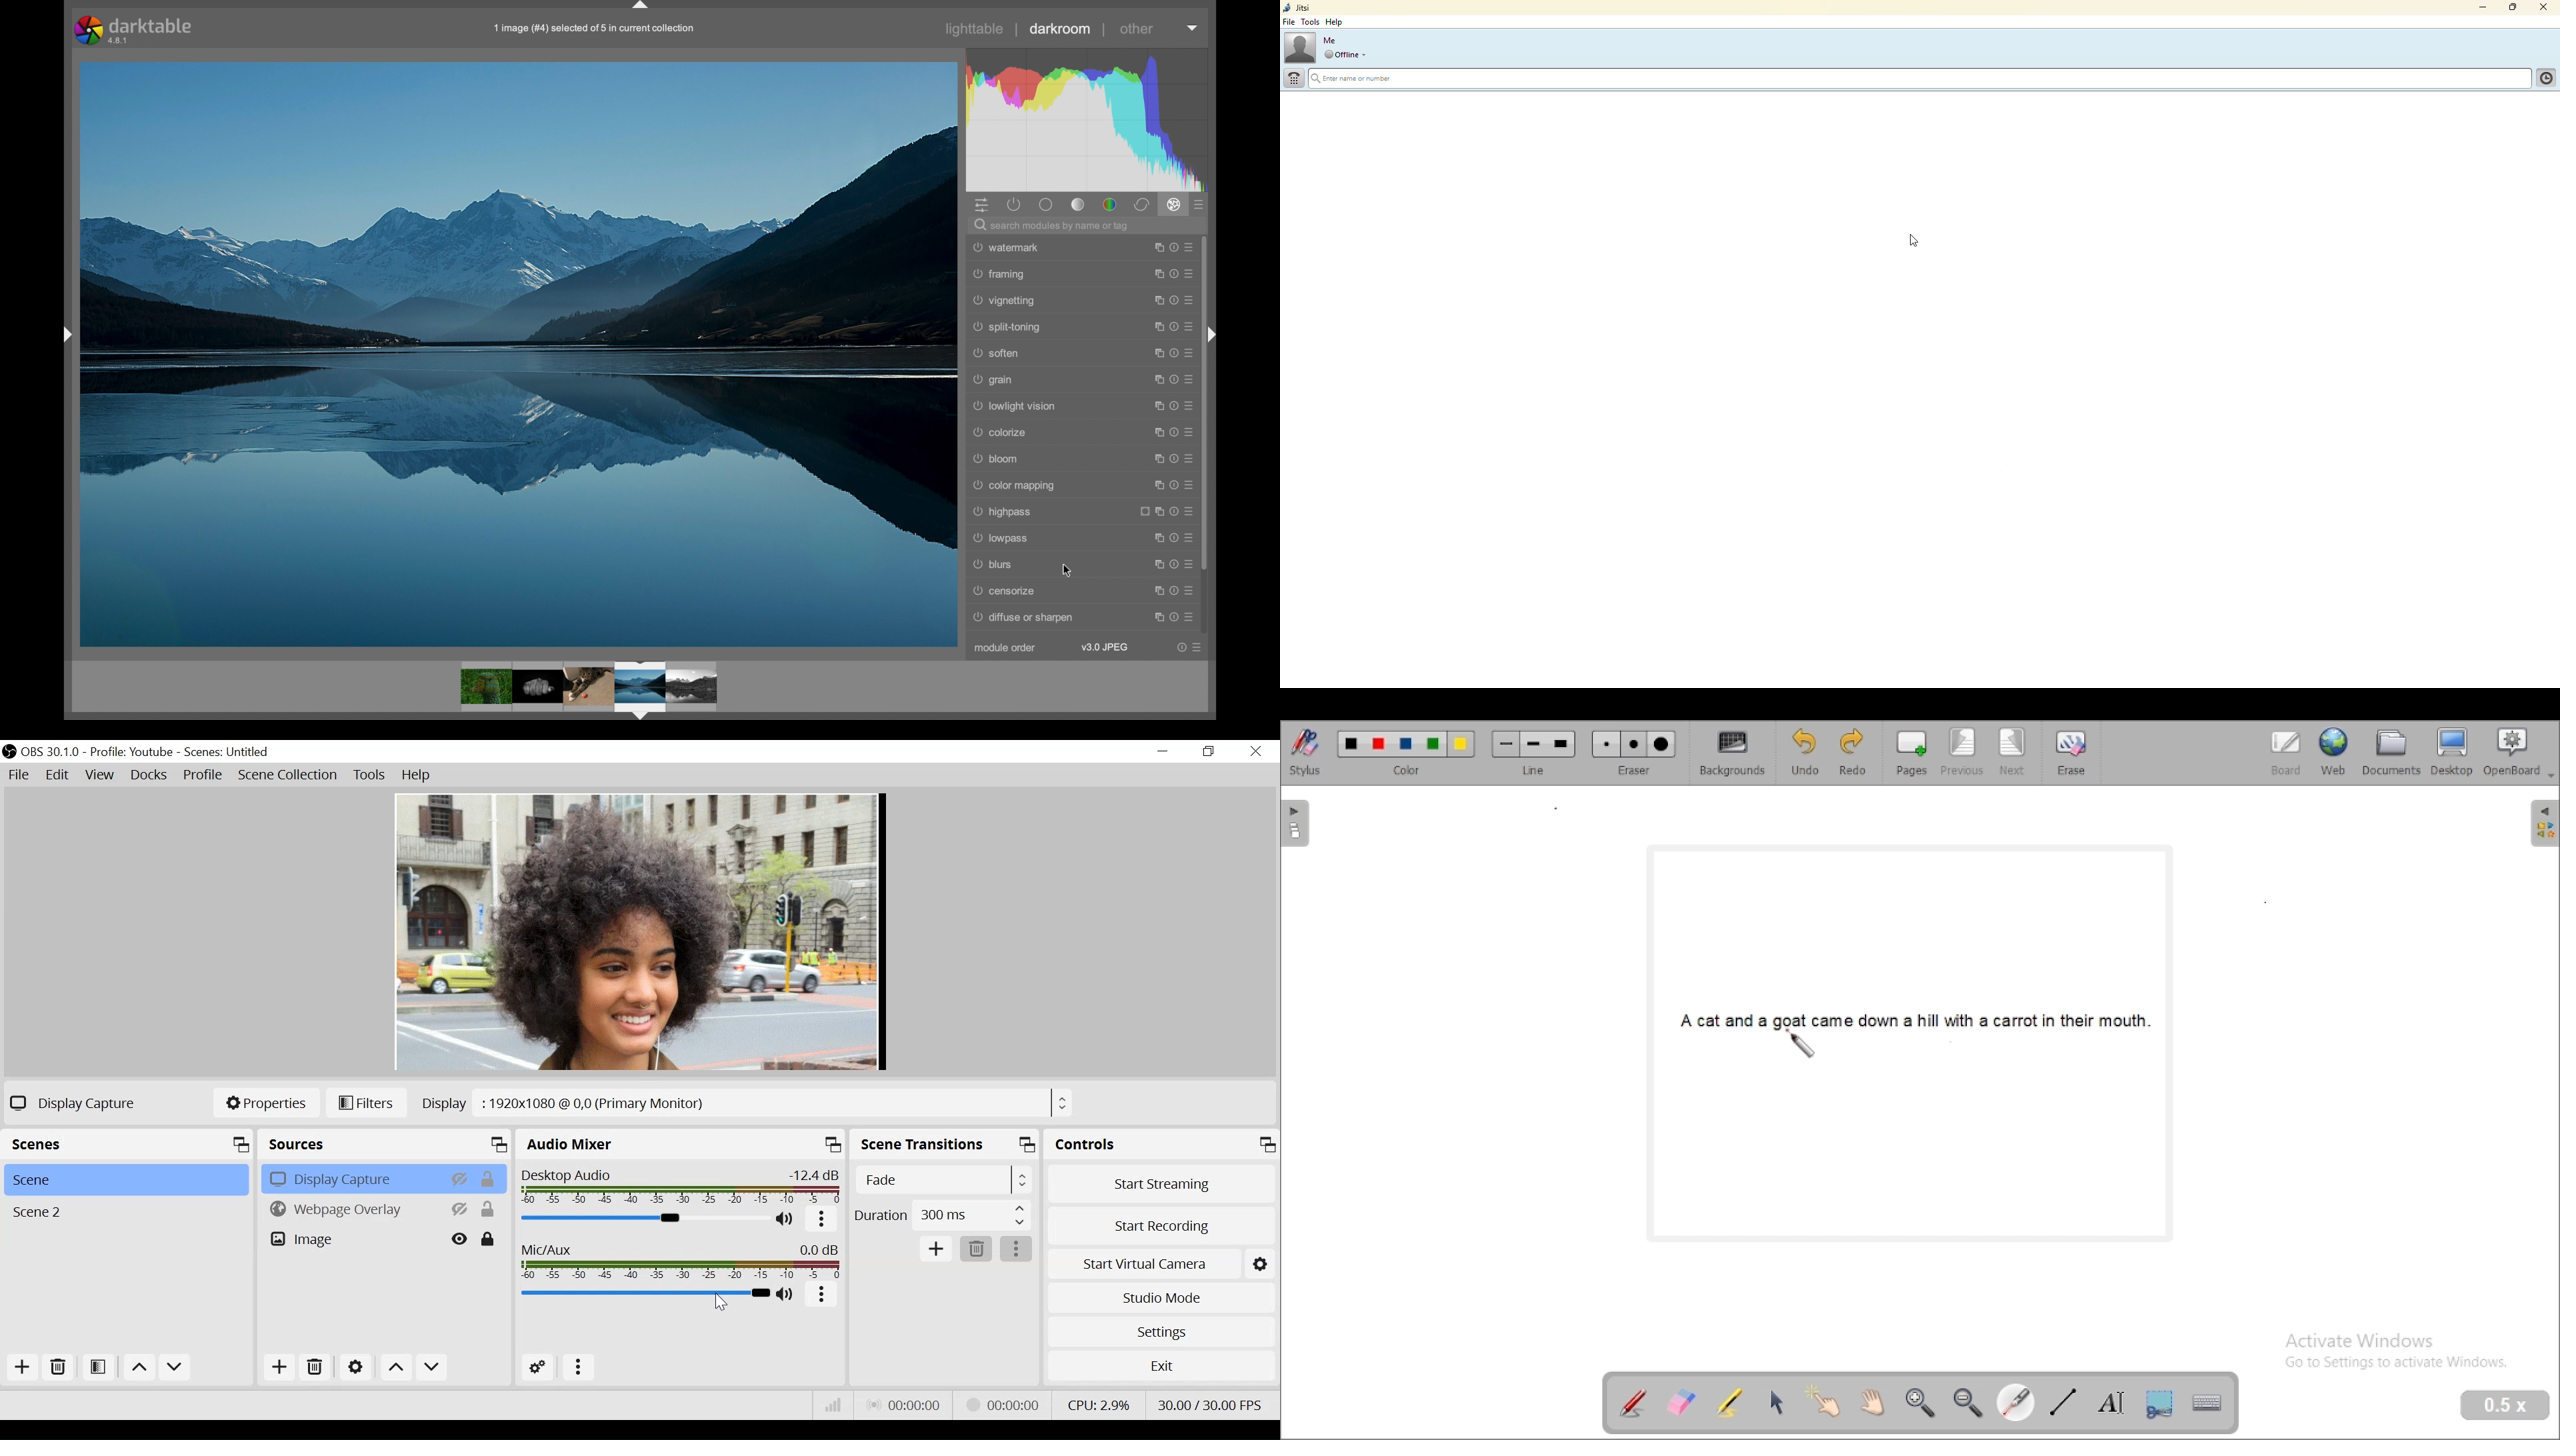 This screenshot has height=1456, width=2576. What do you see at coordinates (1189, 407) in the screenshot?
I see `more options` at bounding box center [1189, 407].